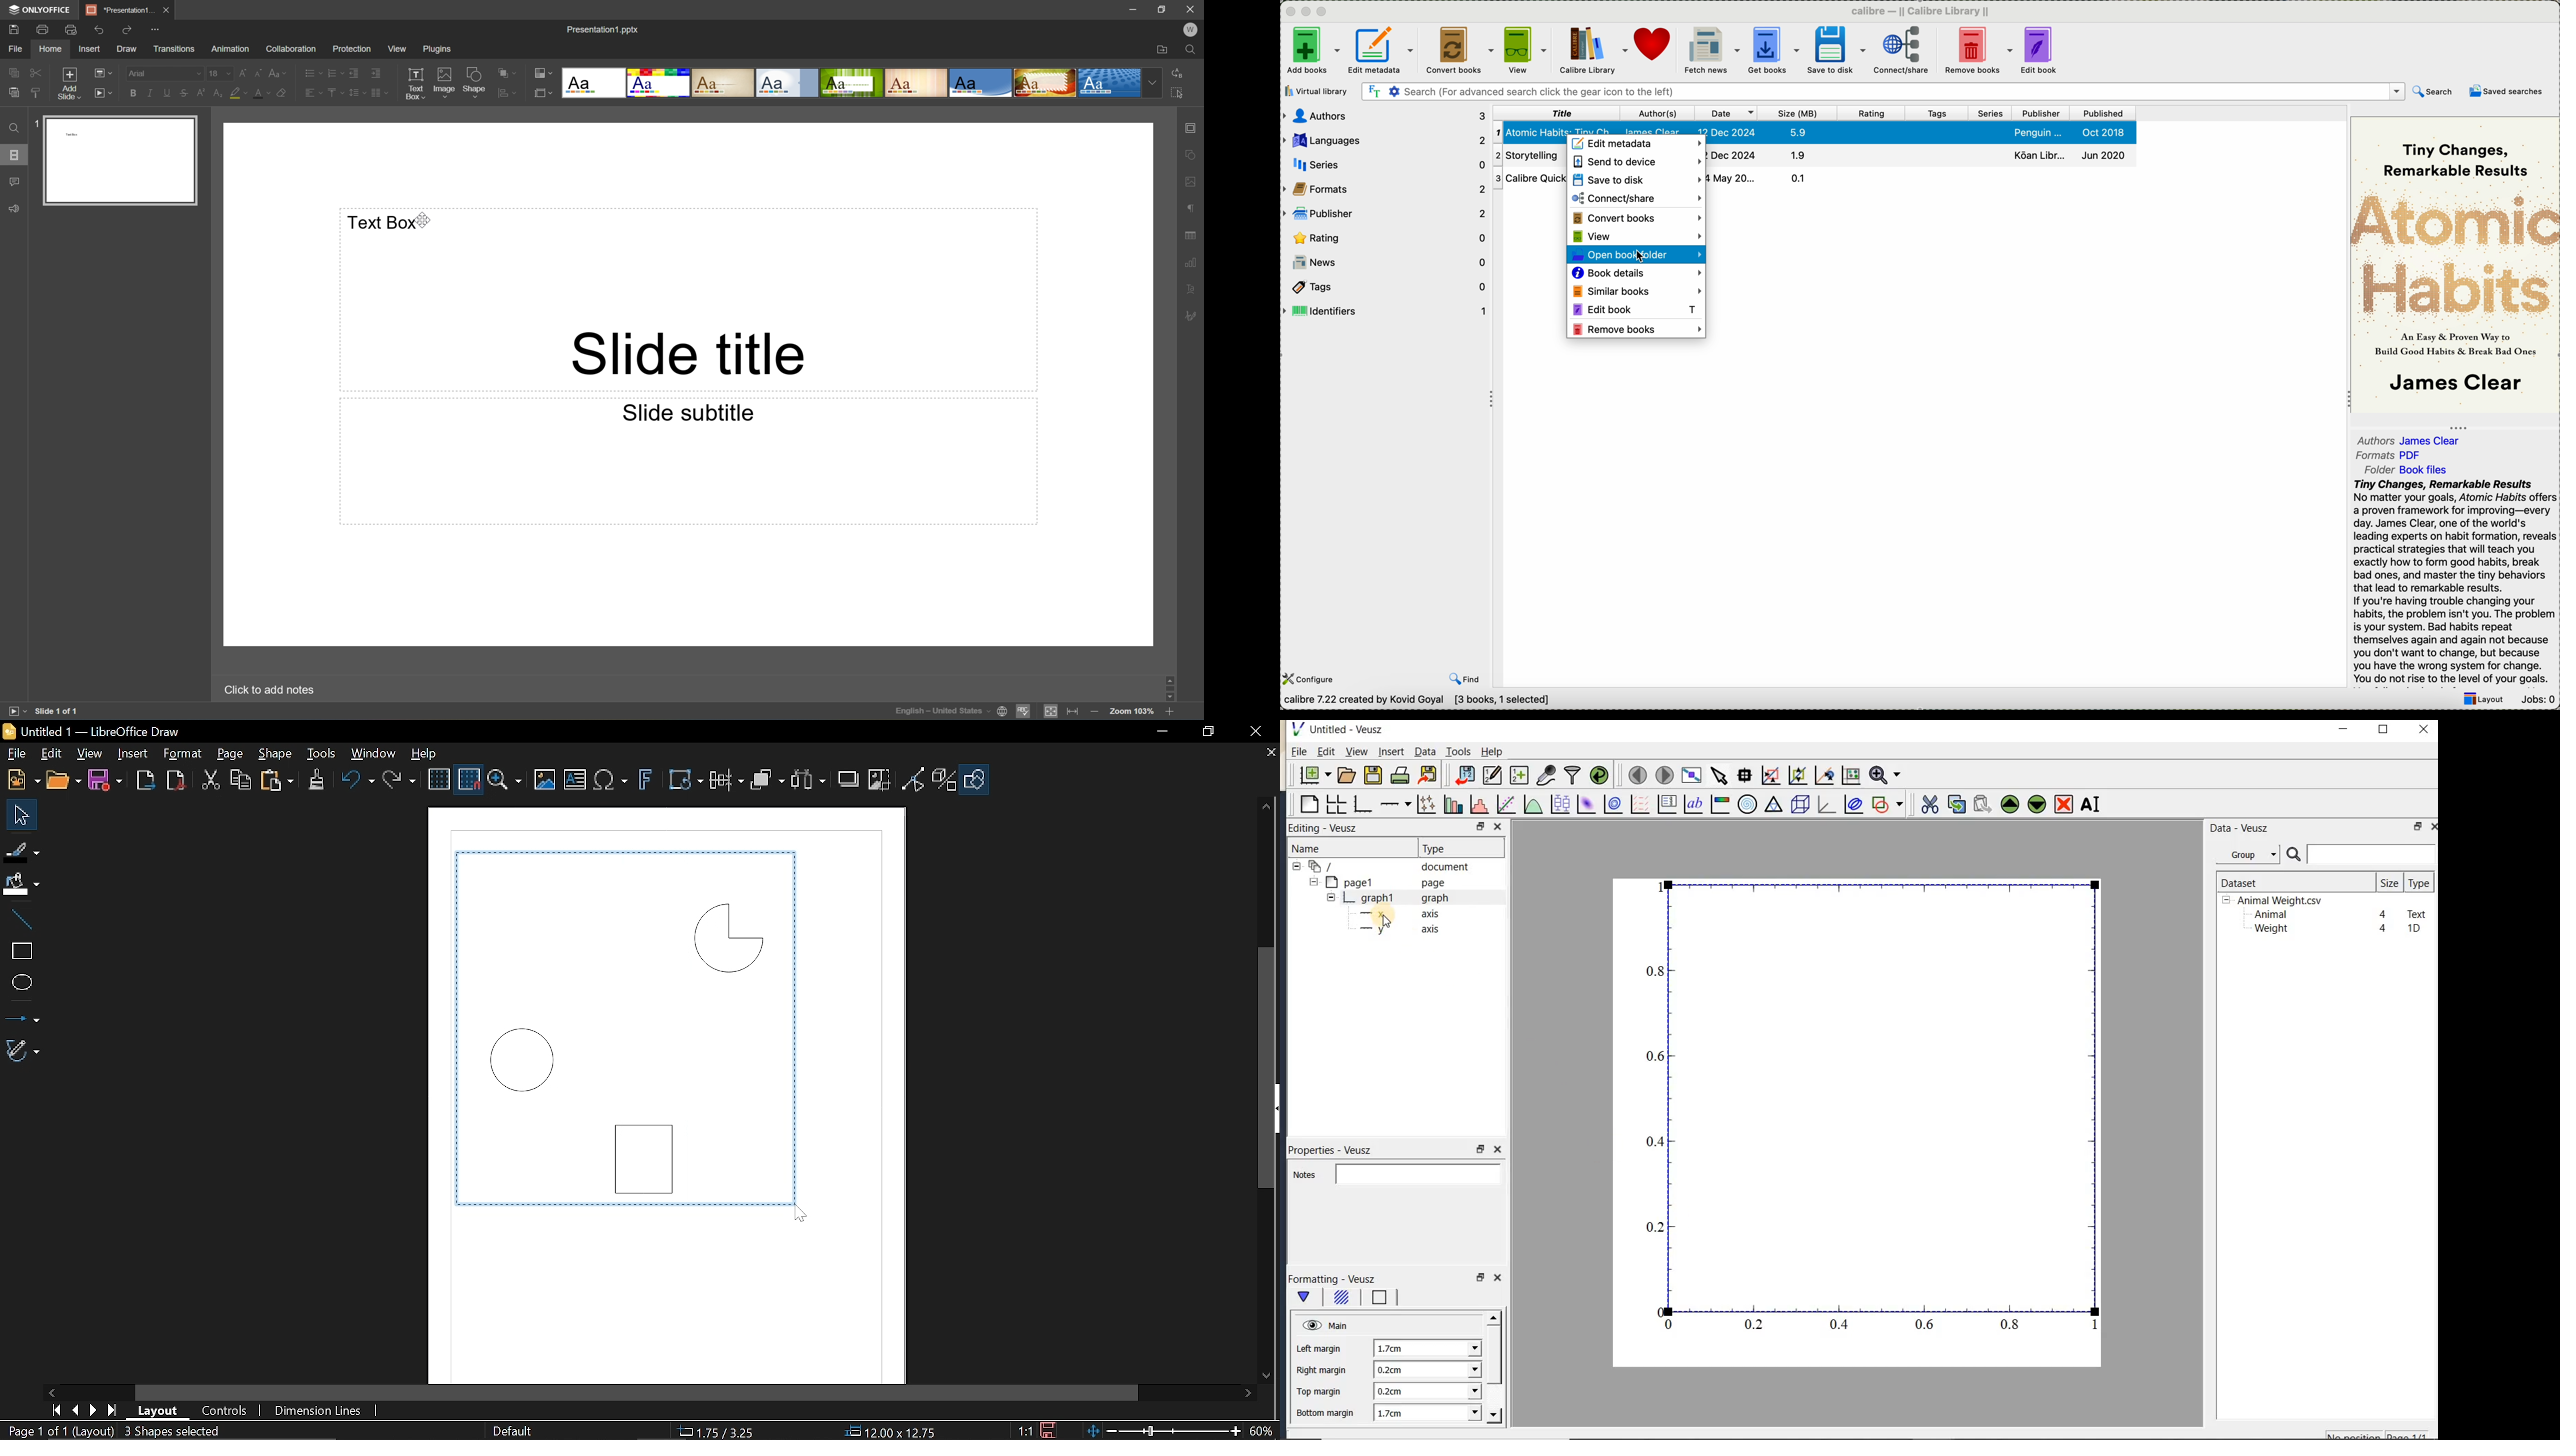 This screenshot has width=2576, height=1456. I want to click on rating, so click(1871, 113).